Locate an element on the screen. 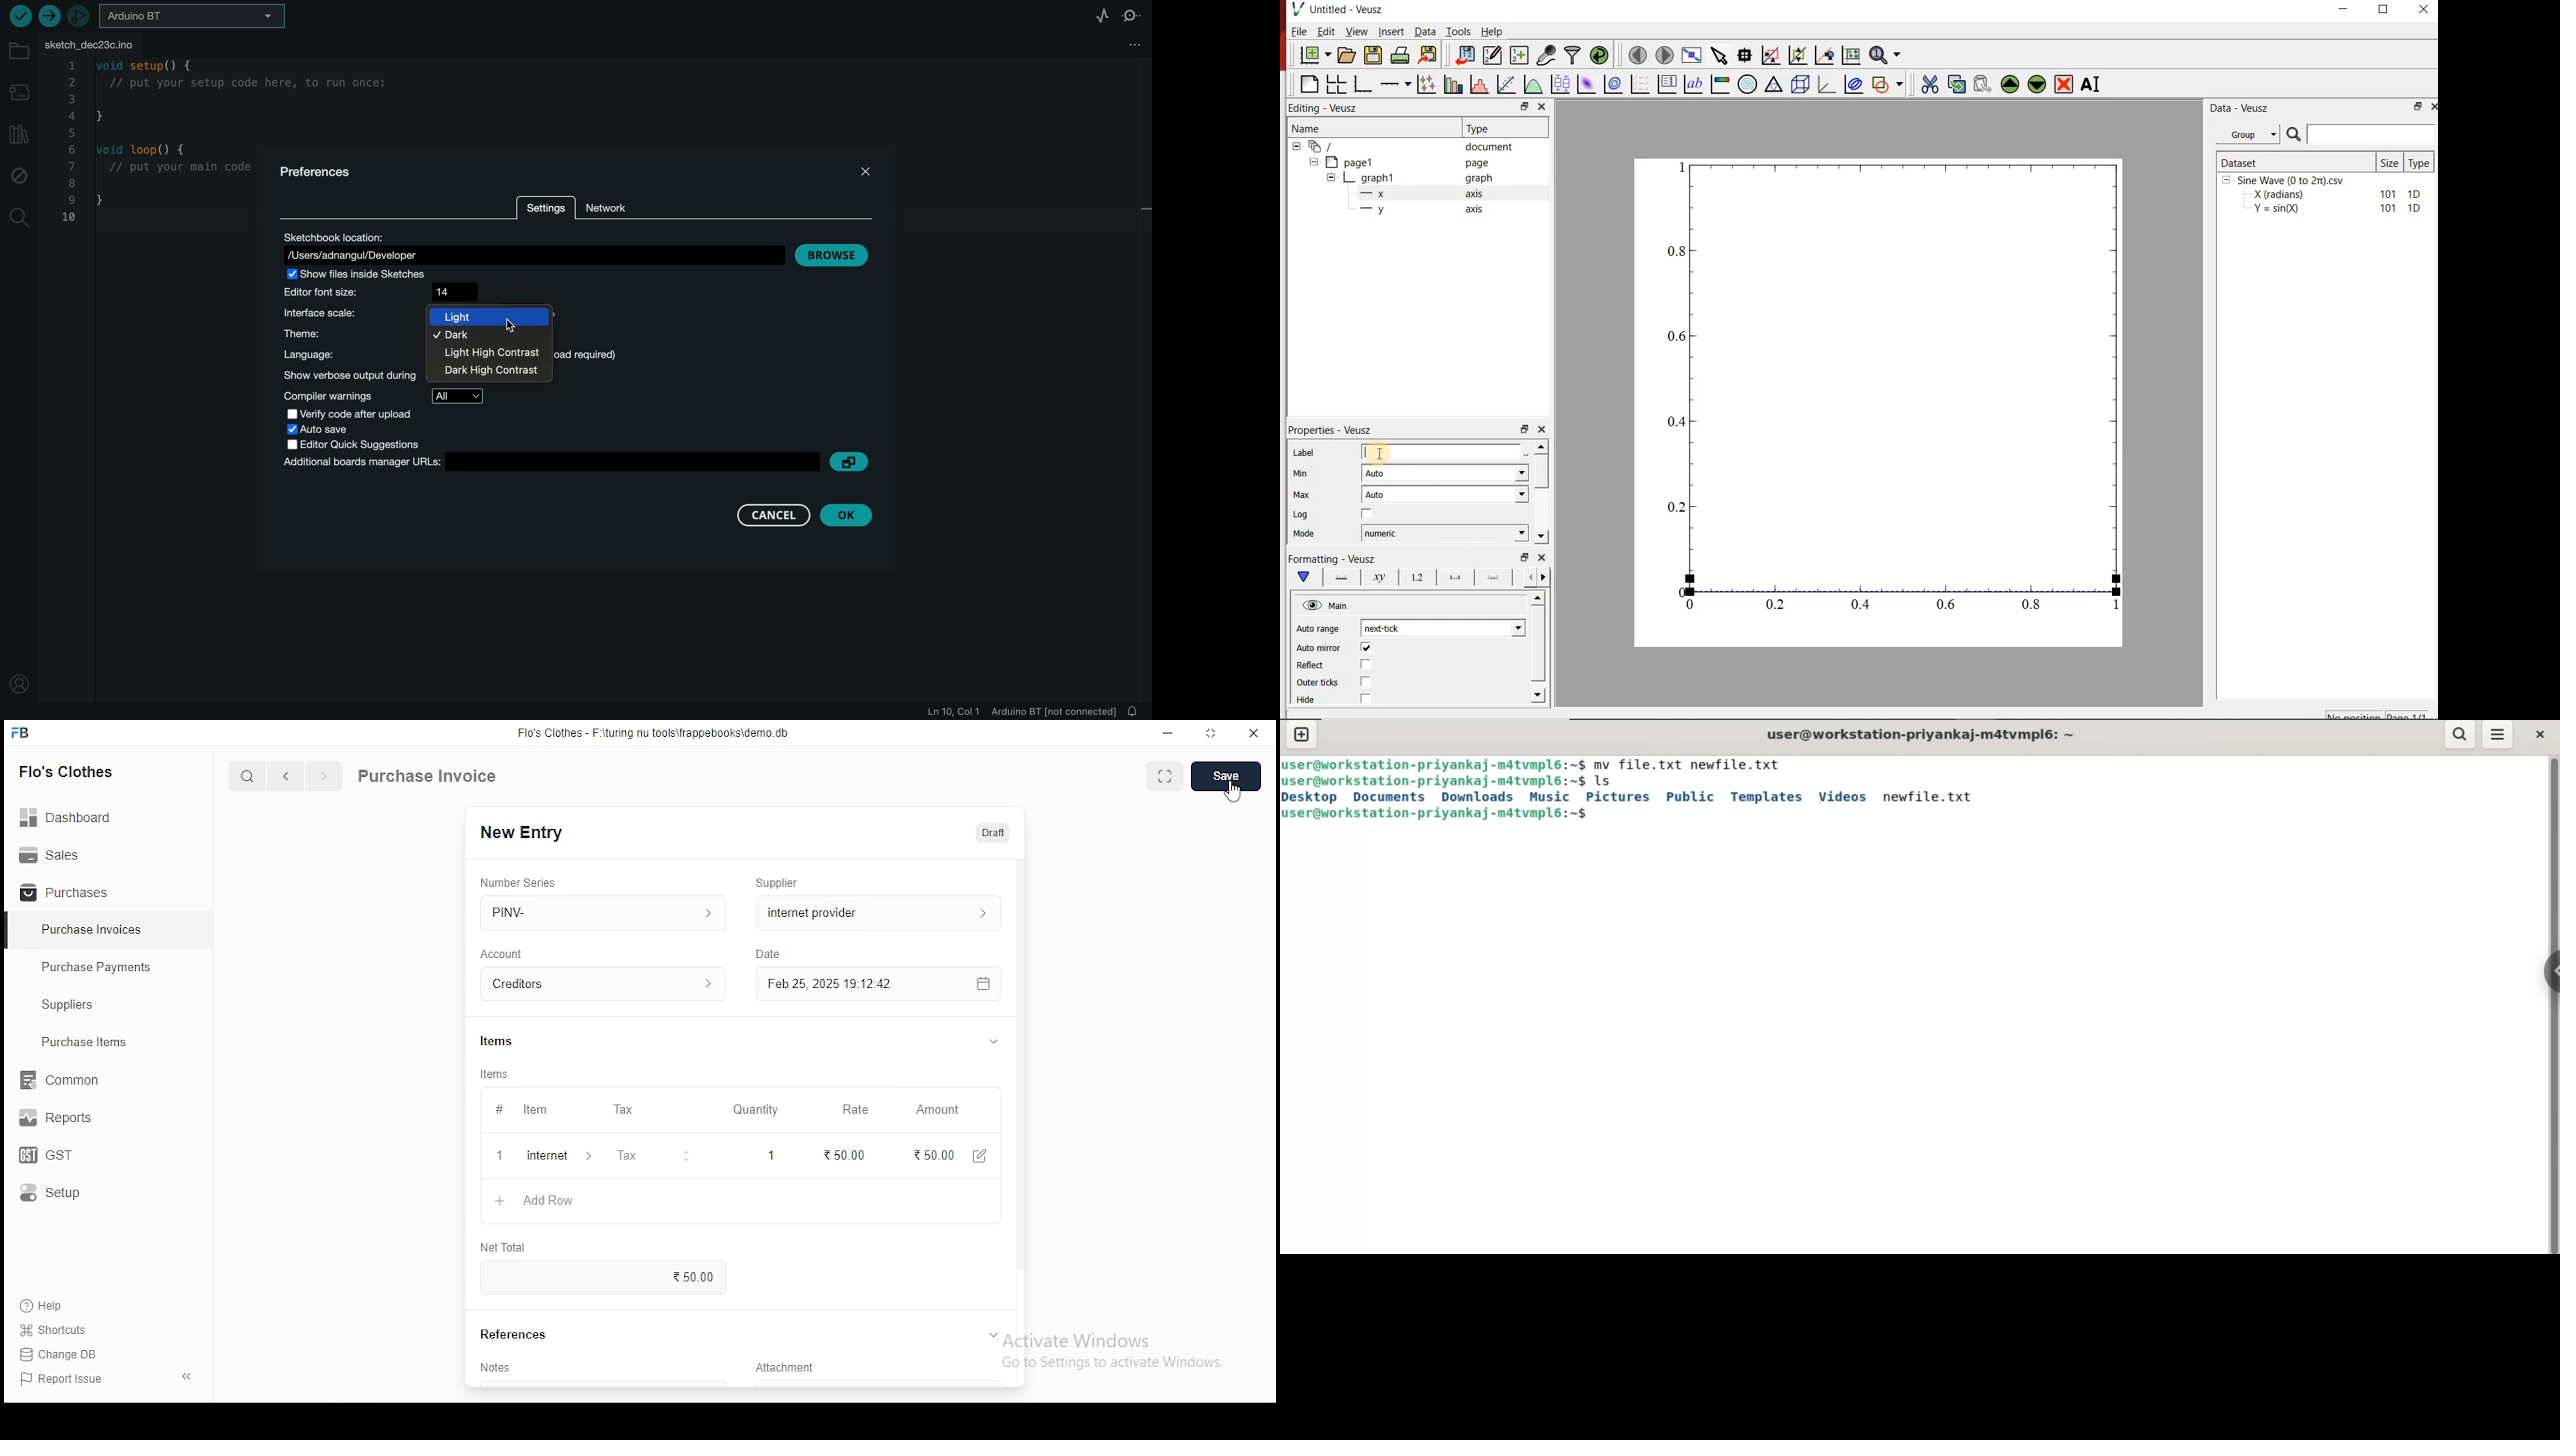 Image resolution: width=2576 pixels, height=1456 pixels. flo's clothes is located at coordinates (69, 771).